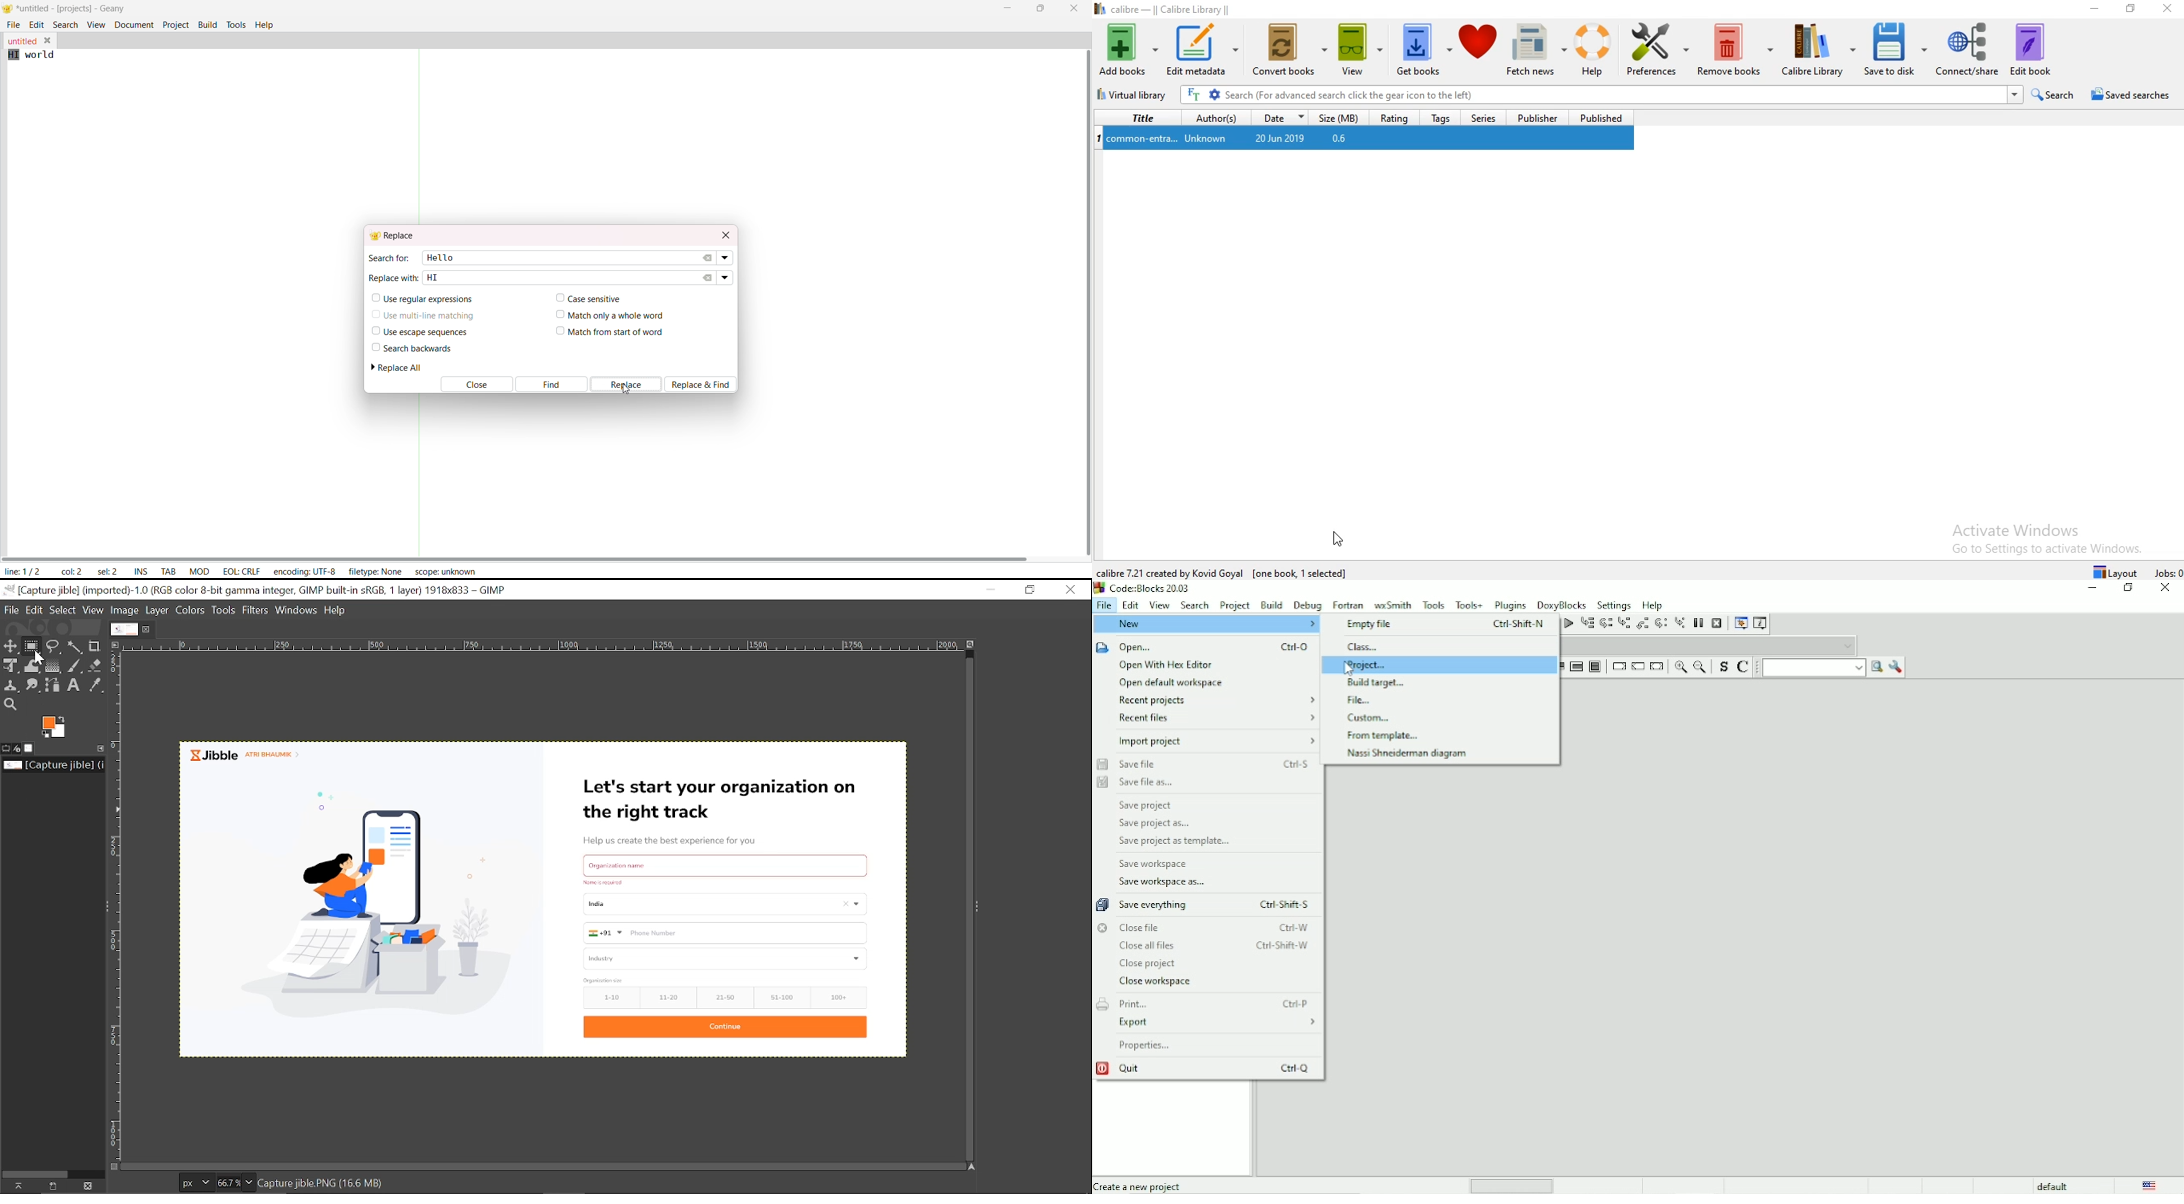  What do you see at coordinates (15, 1186) in the screenshot?
I see `raise this images display` at bounding box center [15, 1186].